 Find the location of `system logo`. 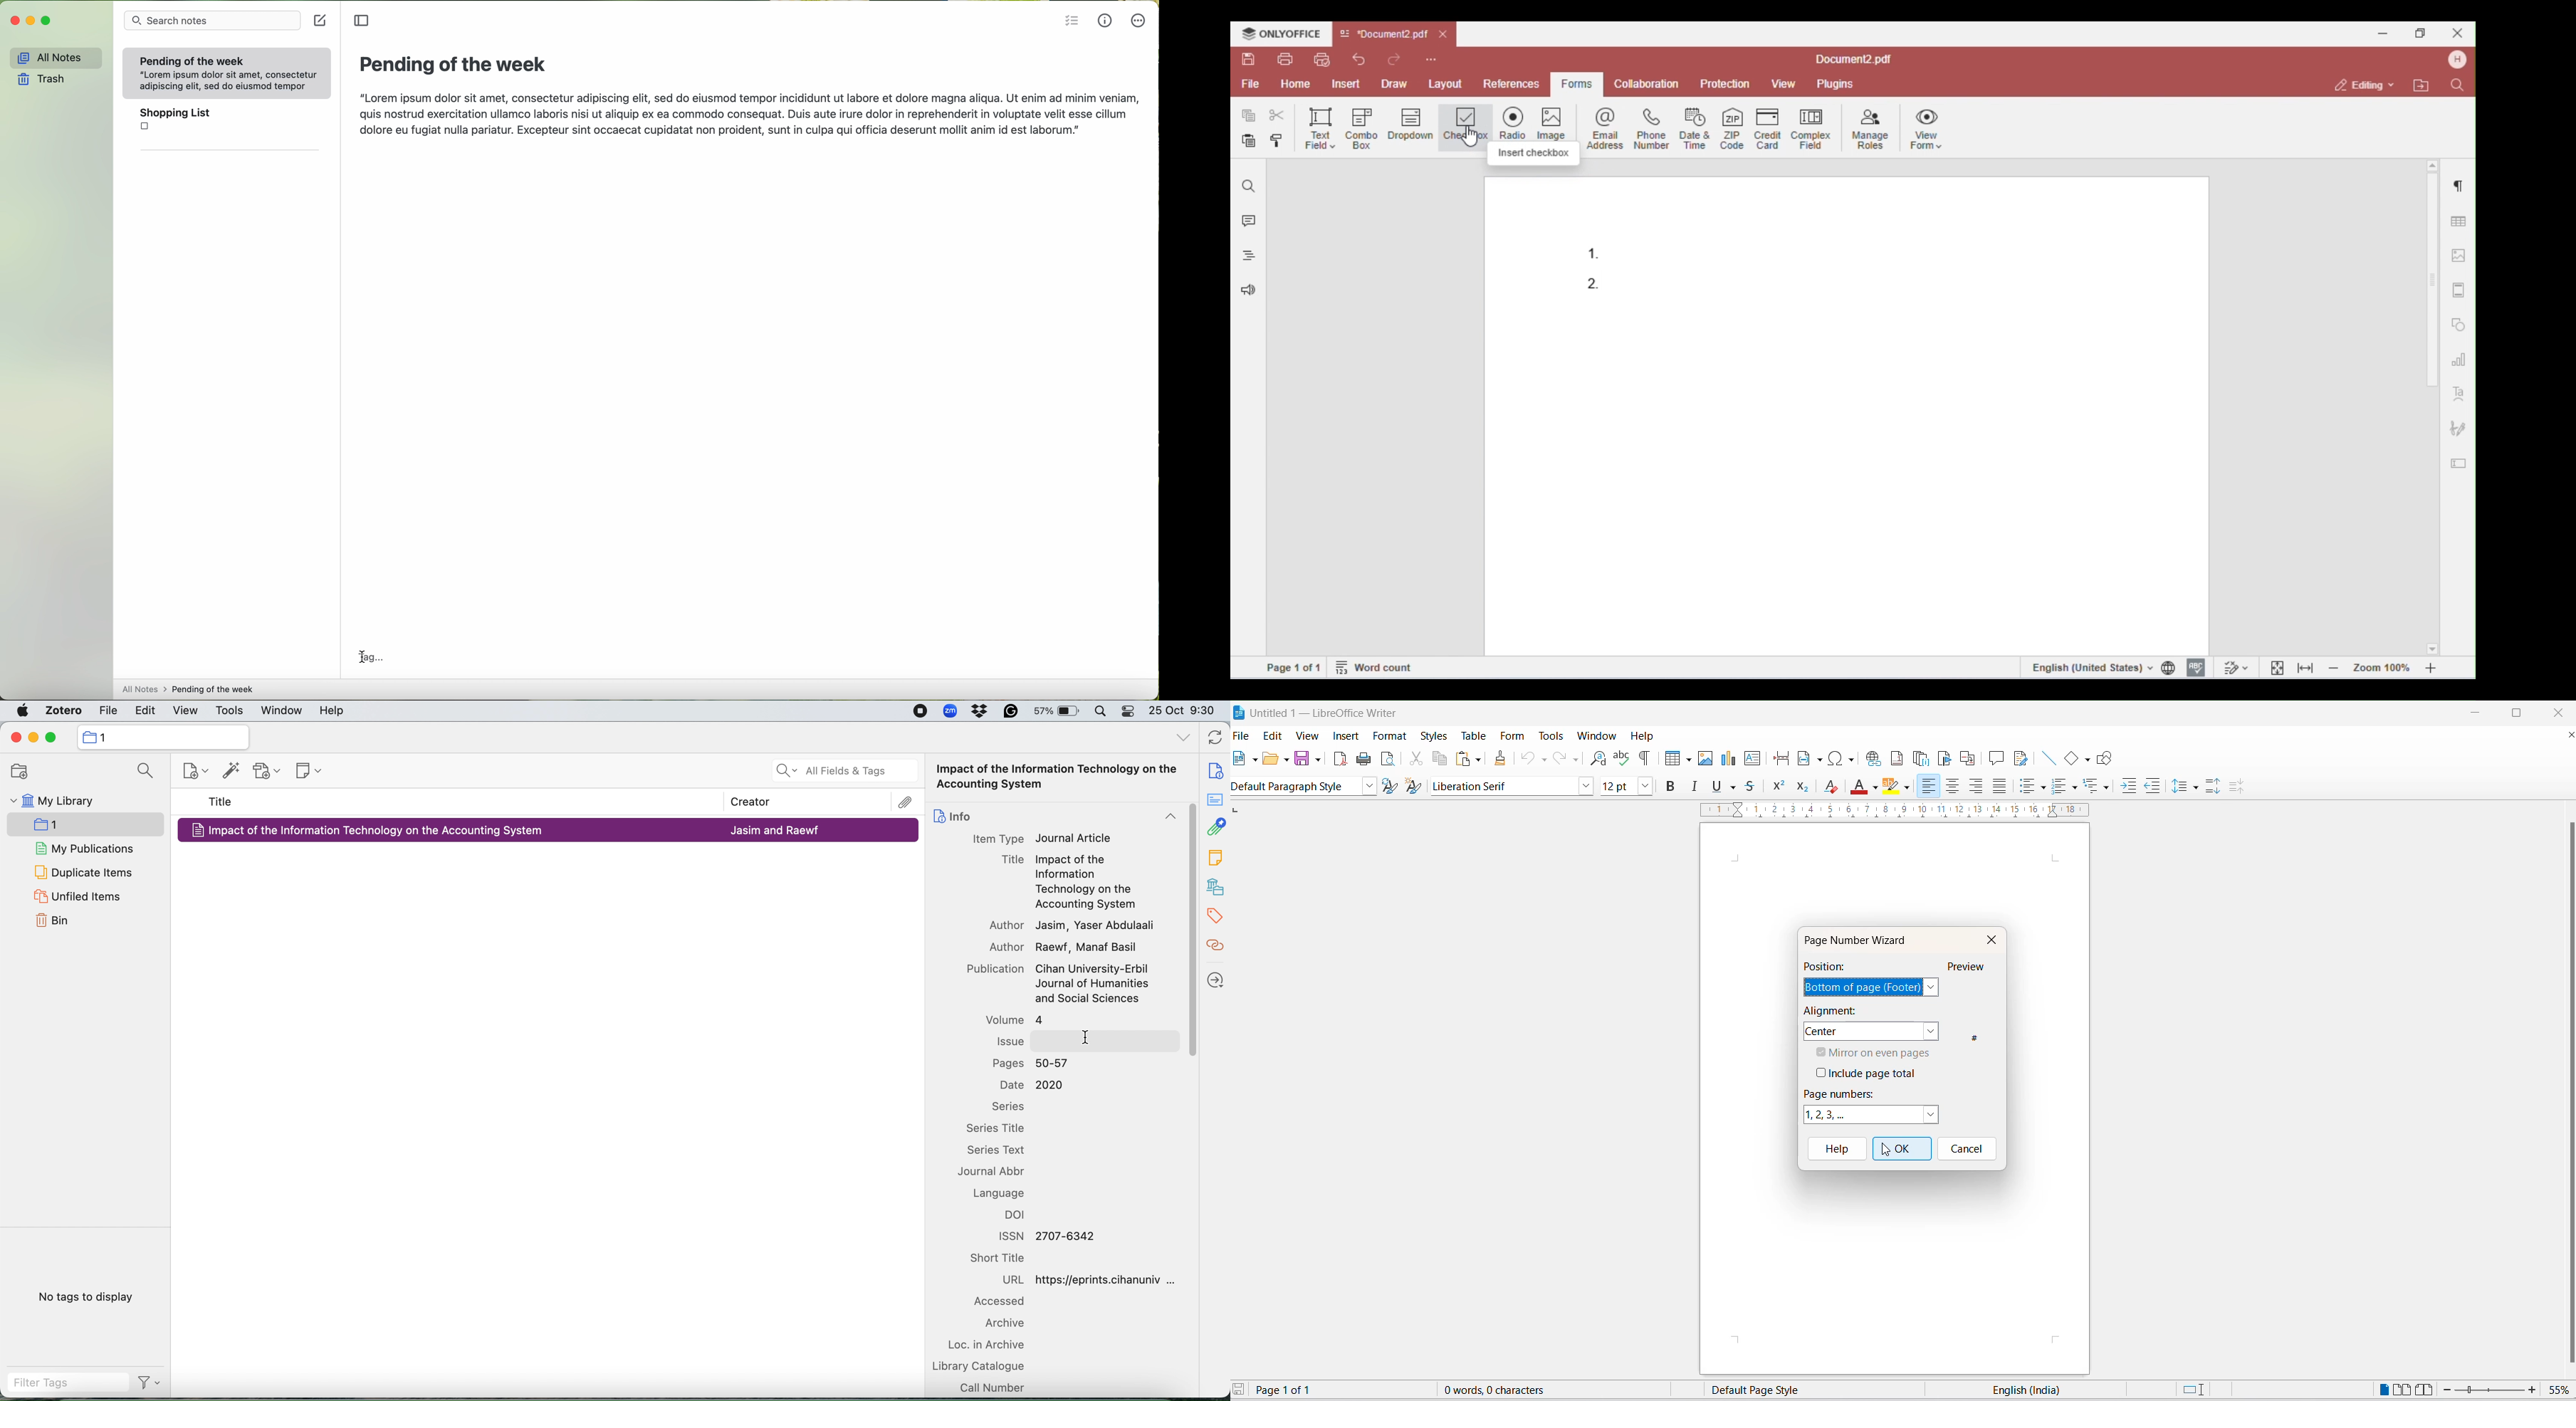

system logo is located at coordinates (20, 710).